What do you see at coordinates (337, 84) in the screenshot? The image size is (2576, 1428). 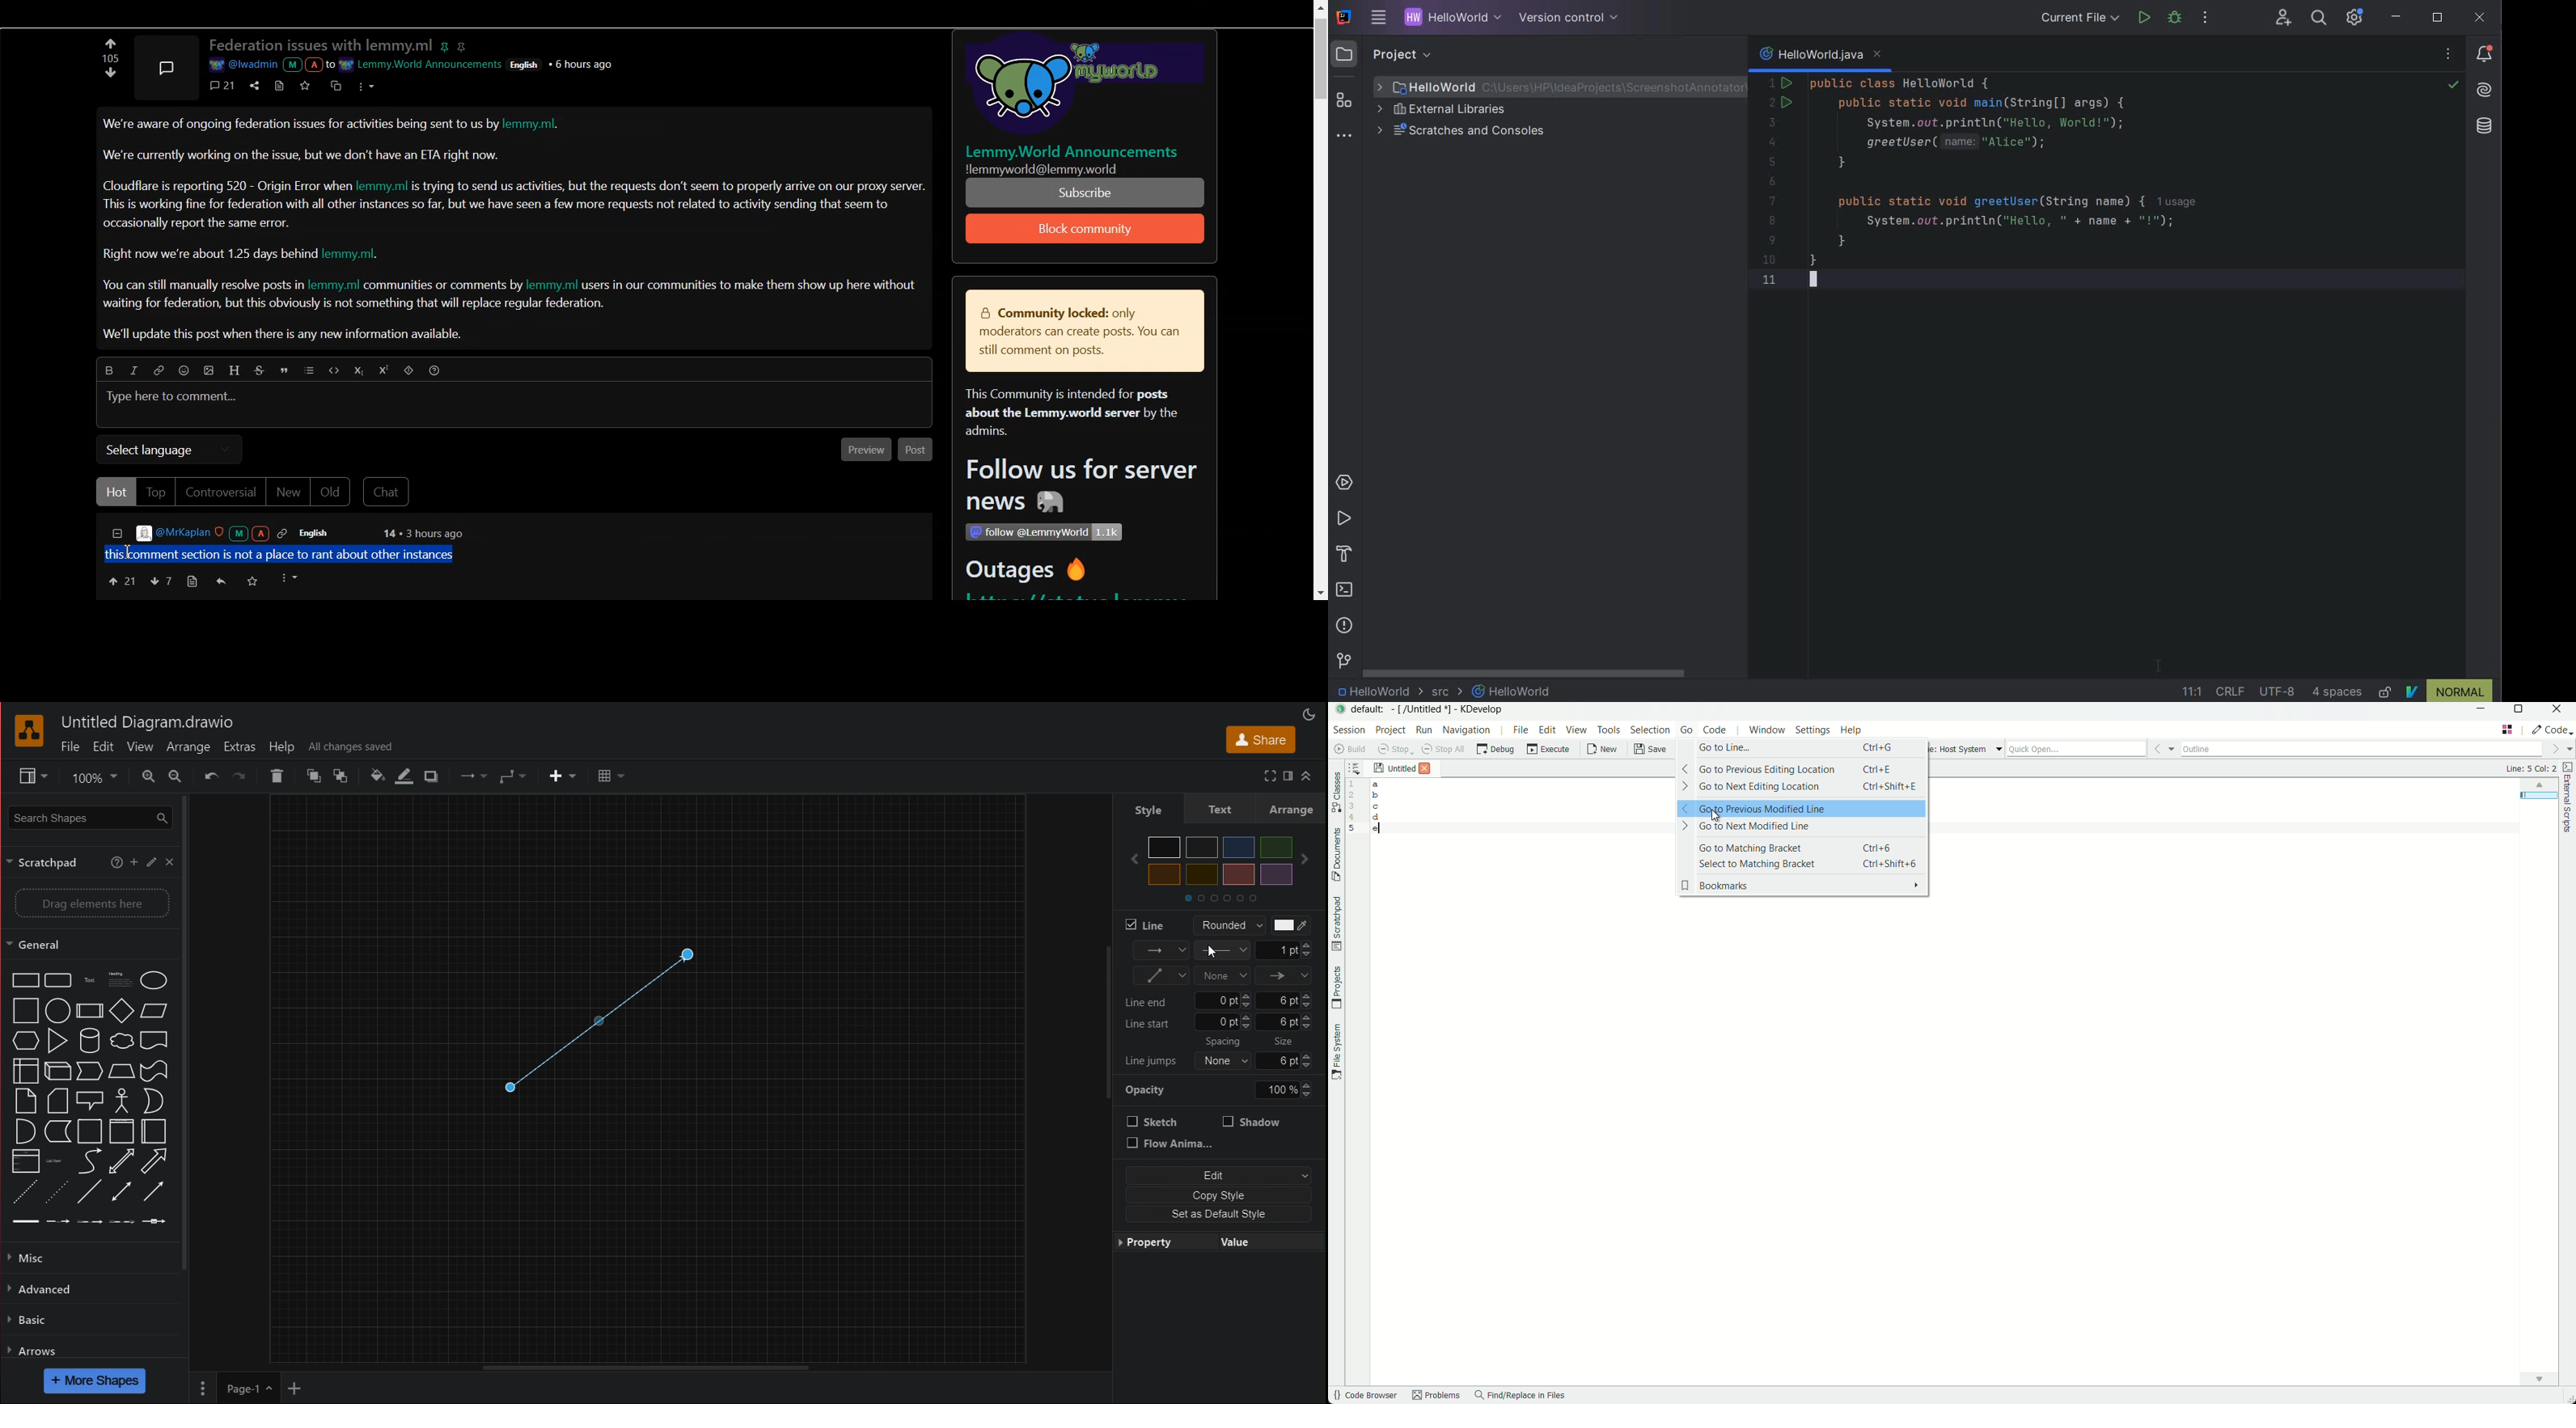 I see `cross posts` at bounding box center [337, 84].